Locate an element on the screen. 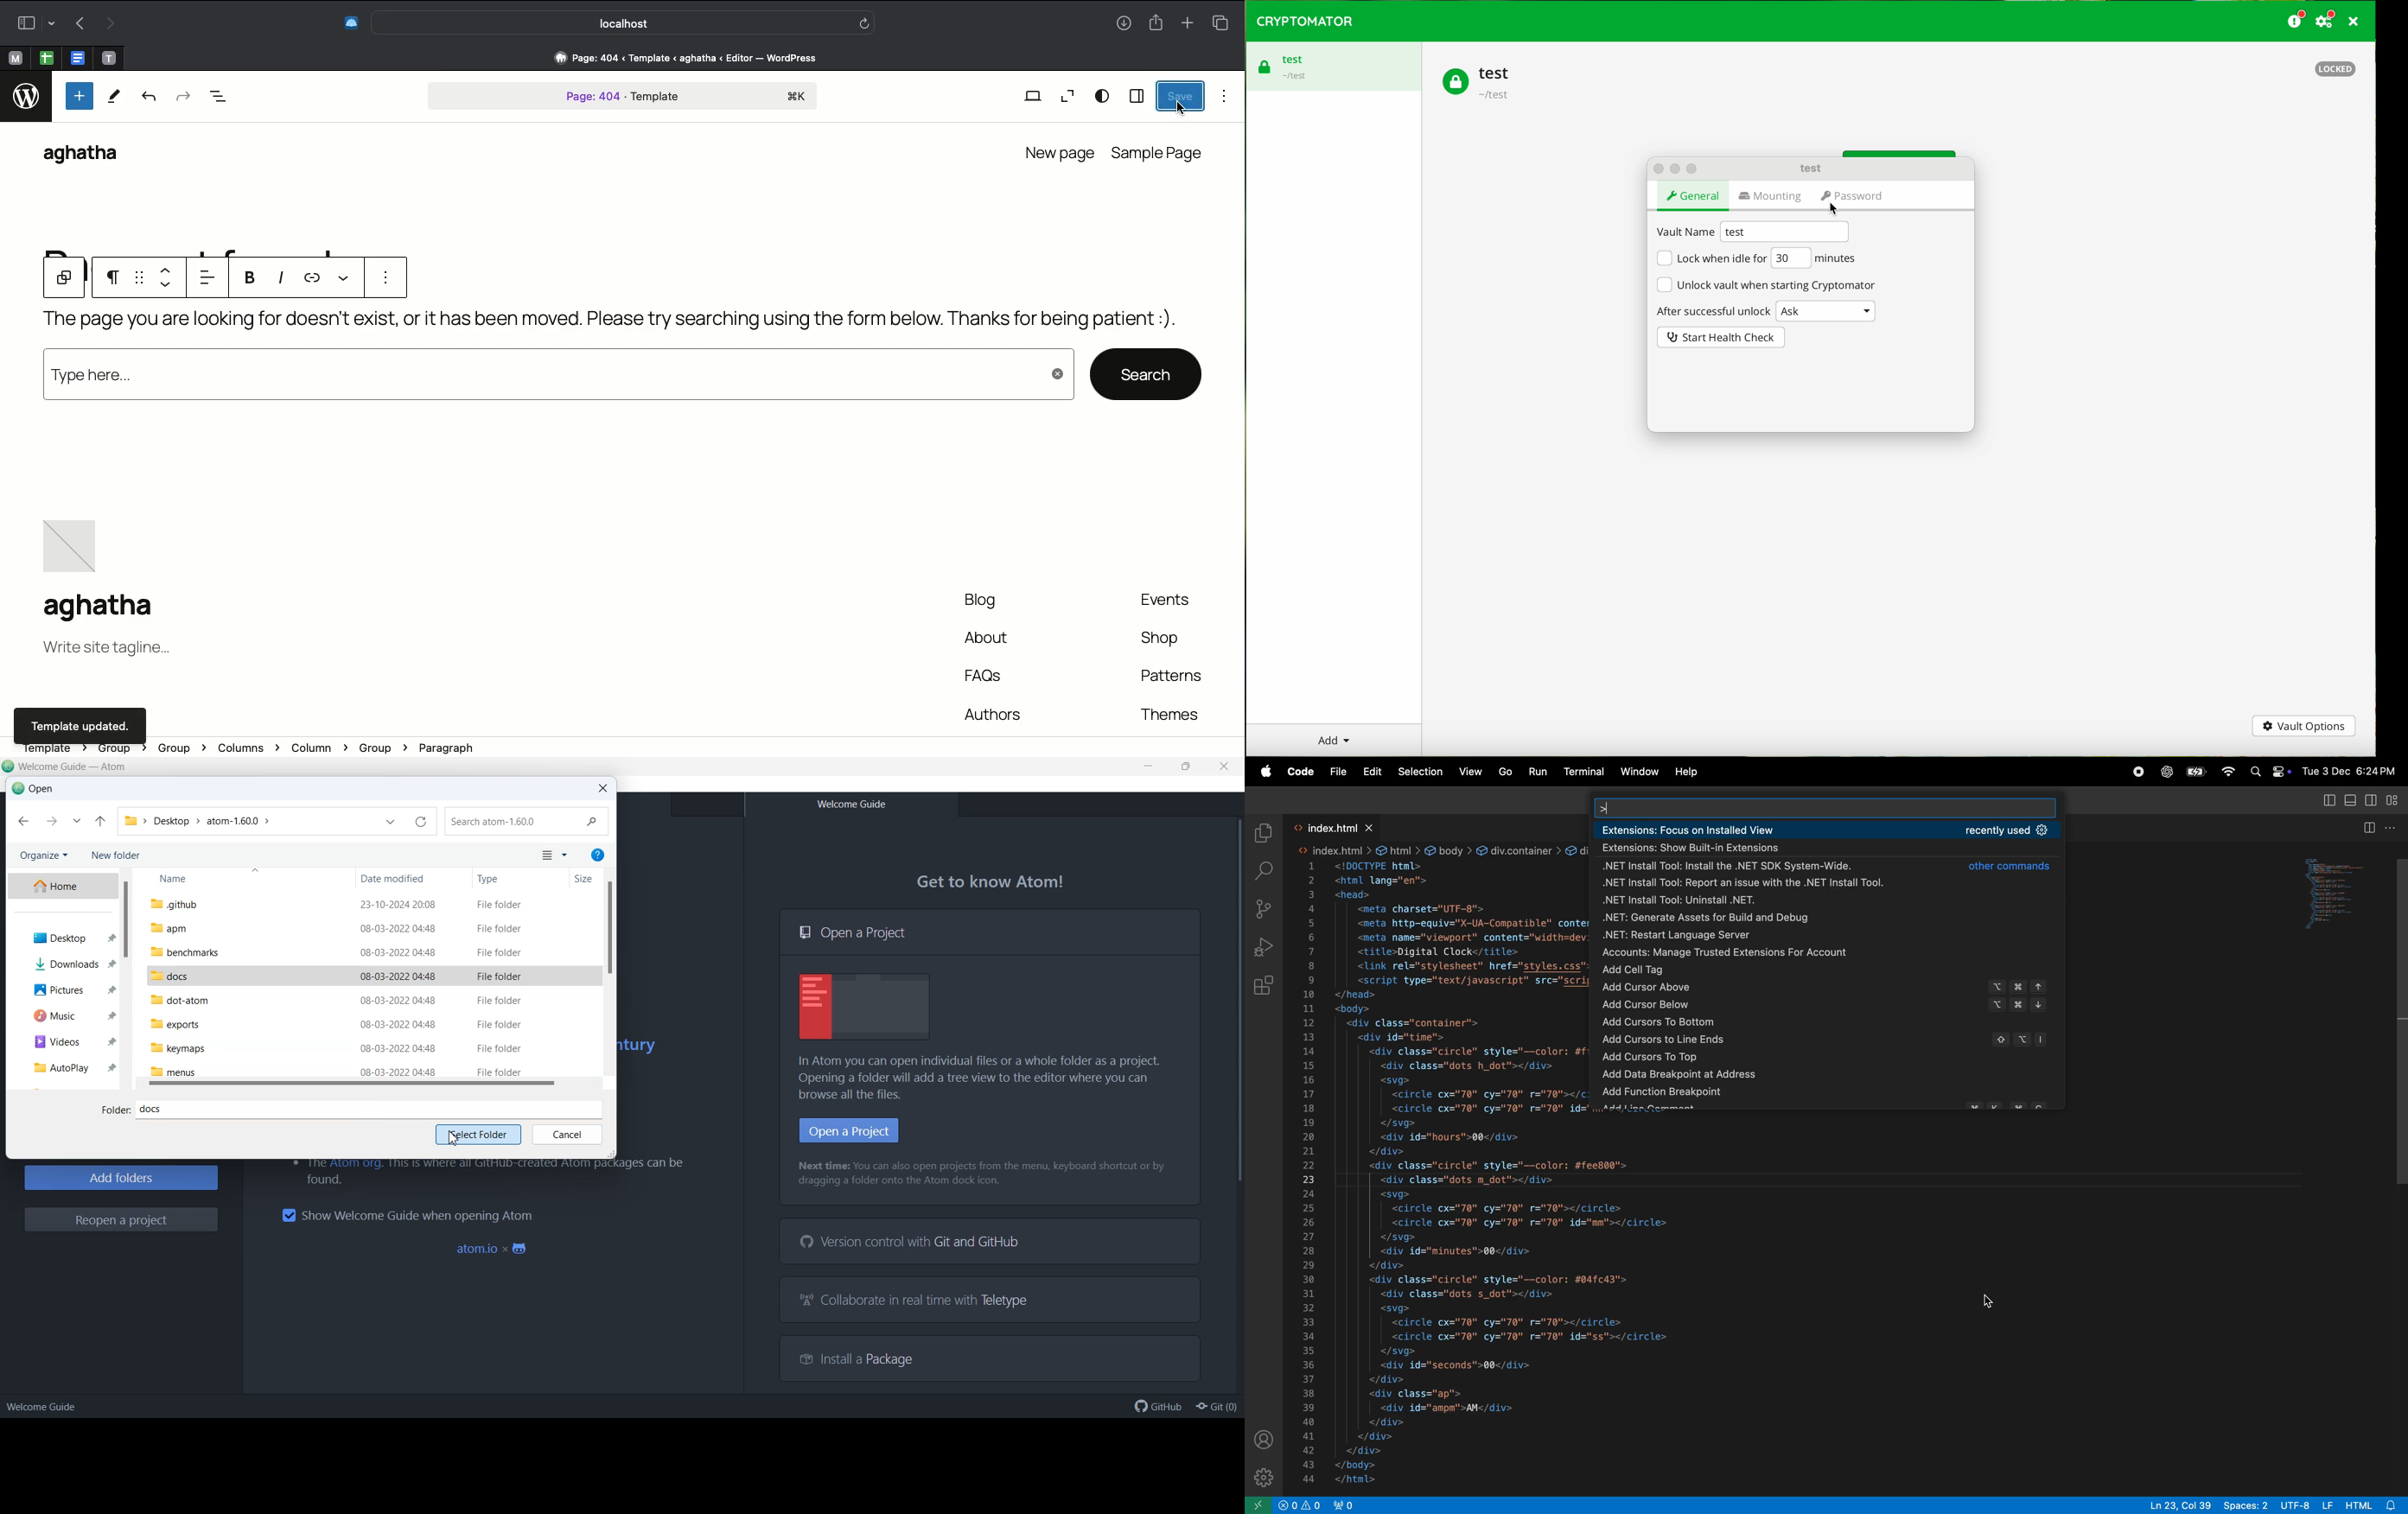 This screenshot has height=1540, width=2408. Name is located at coordinates (244, 879).